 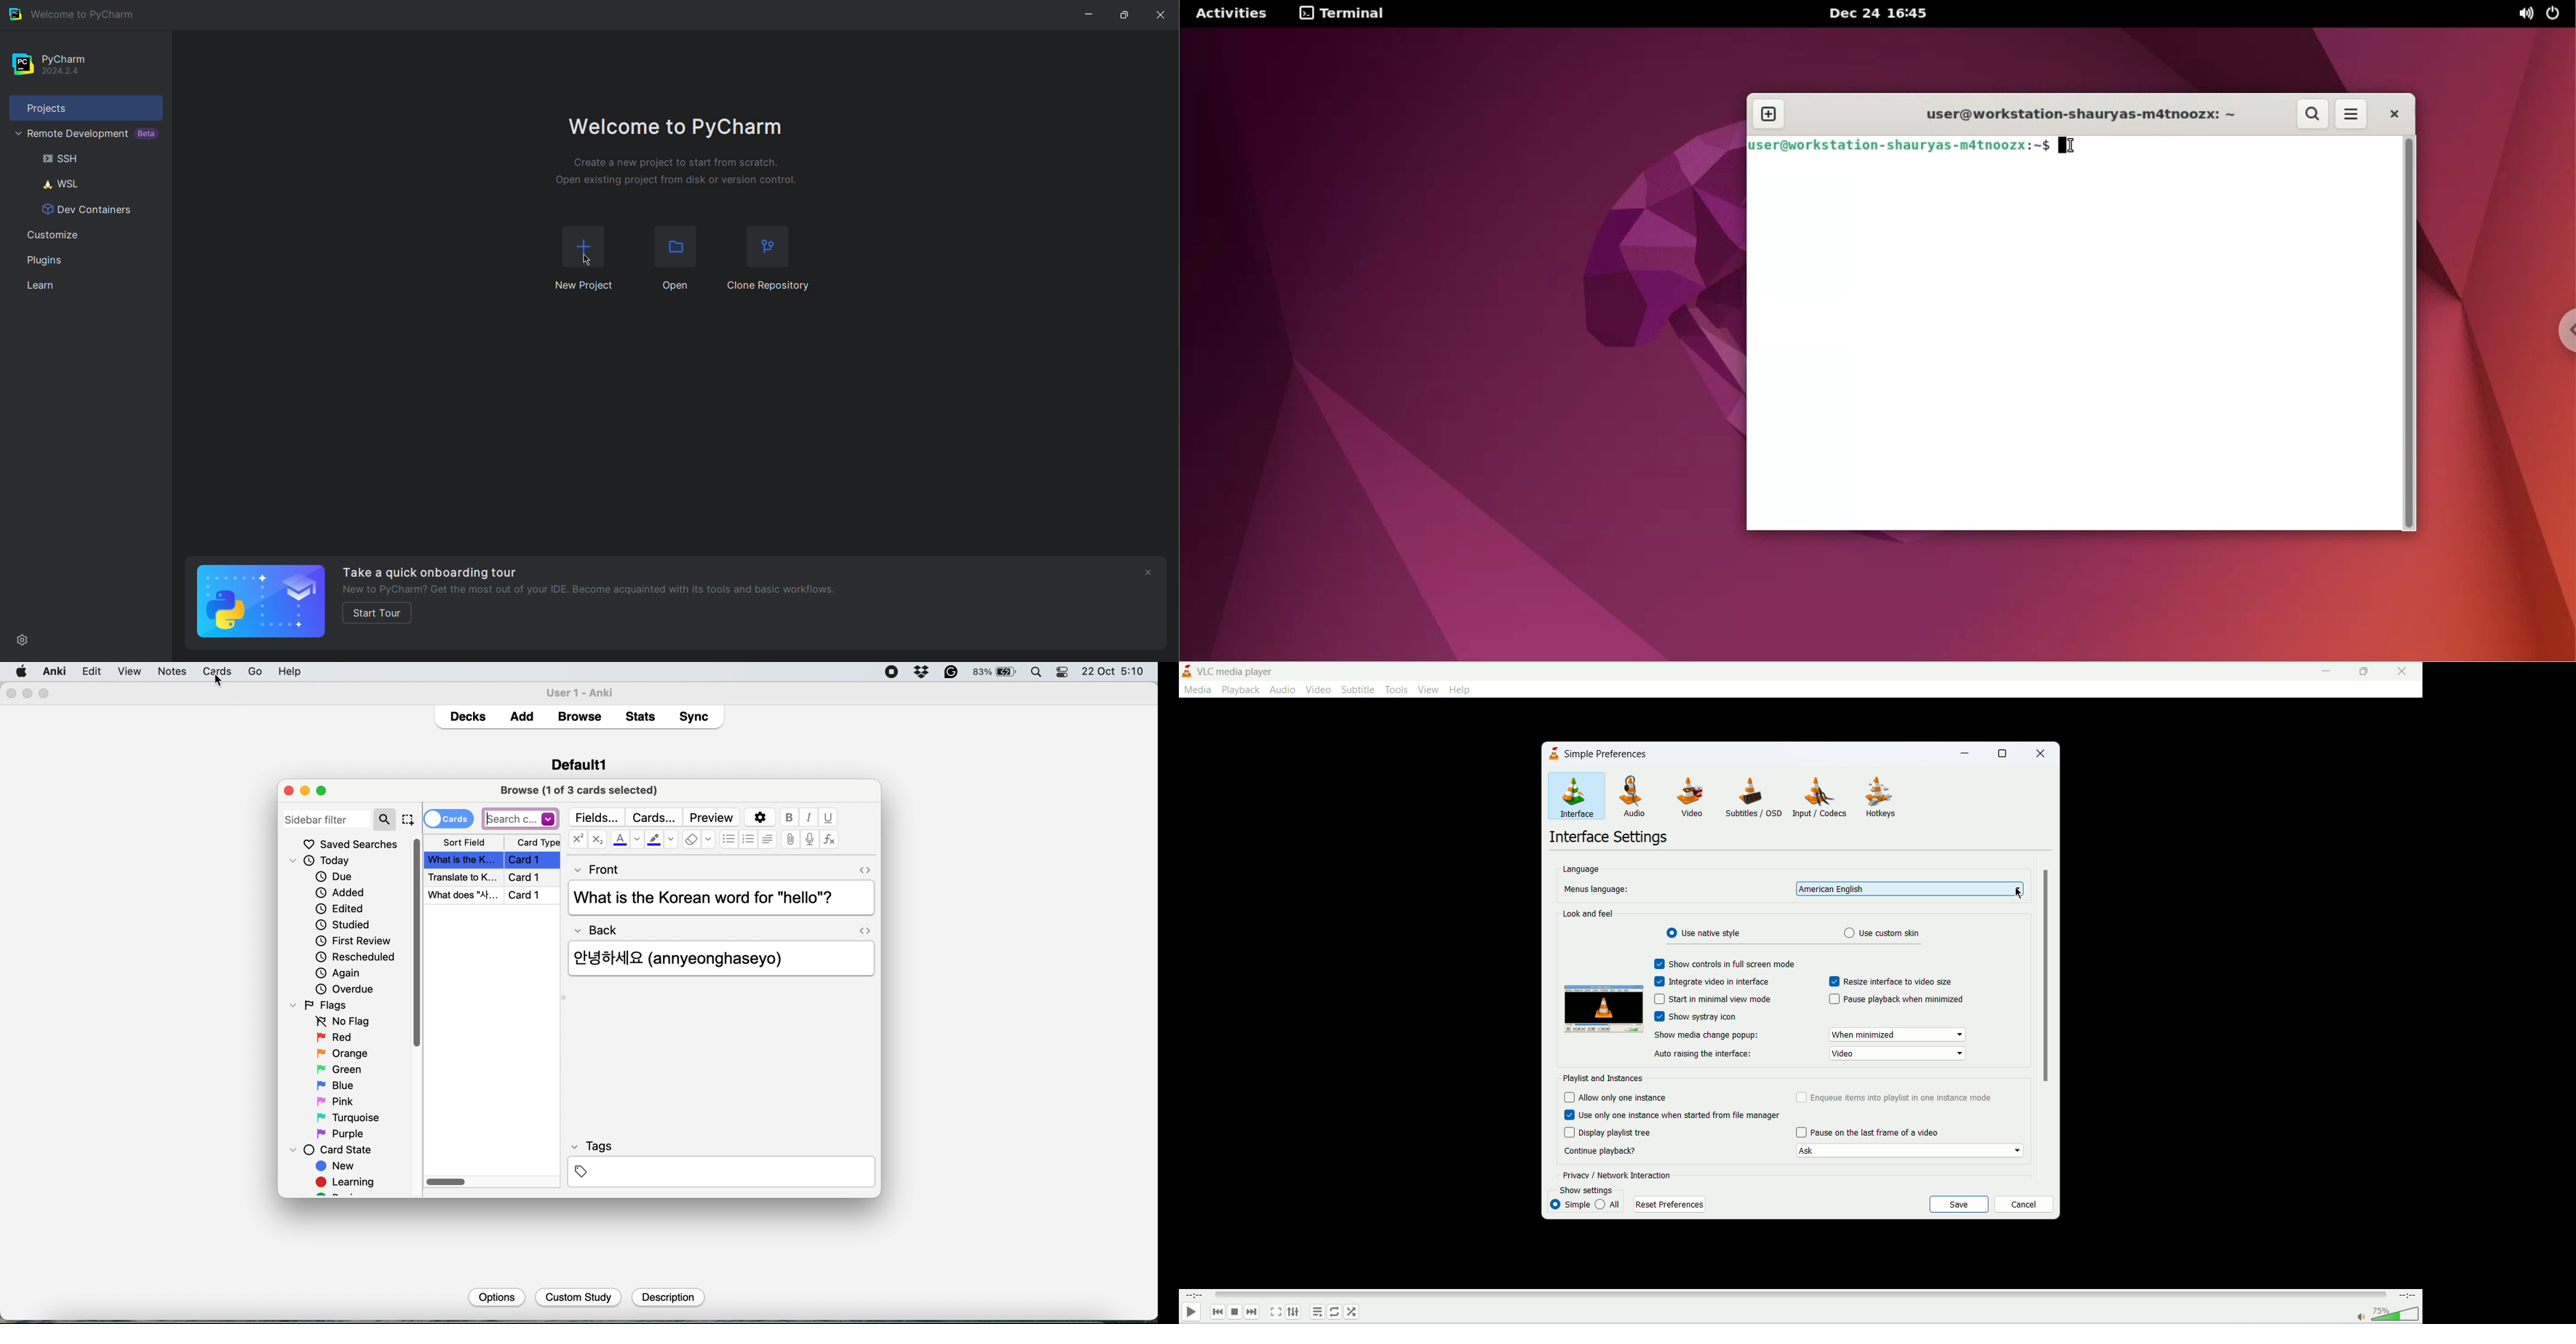 I want to click on orange, so click(x=342, y=1053).